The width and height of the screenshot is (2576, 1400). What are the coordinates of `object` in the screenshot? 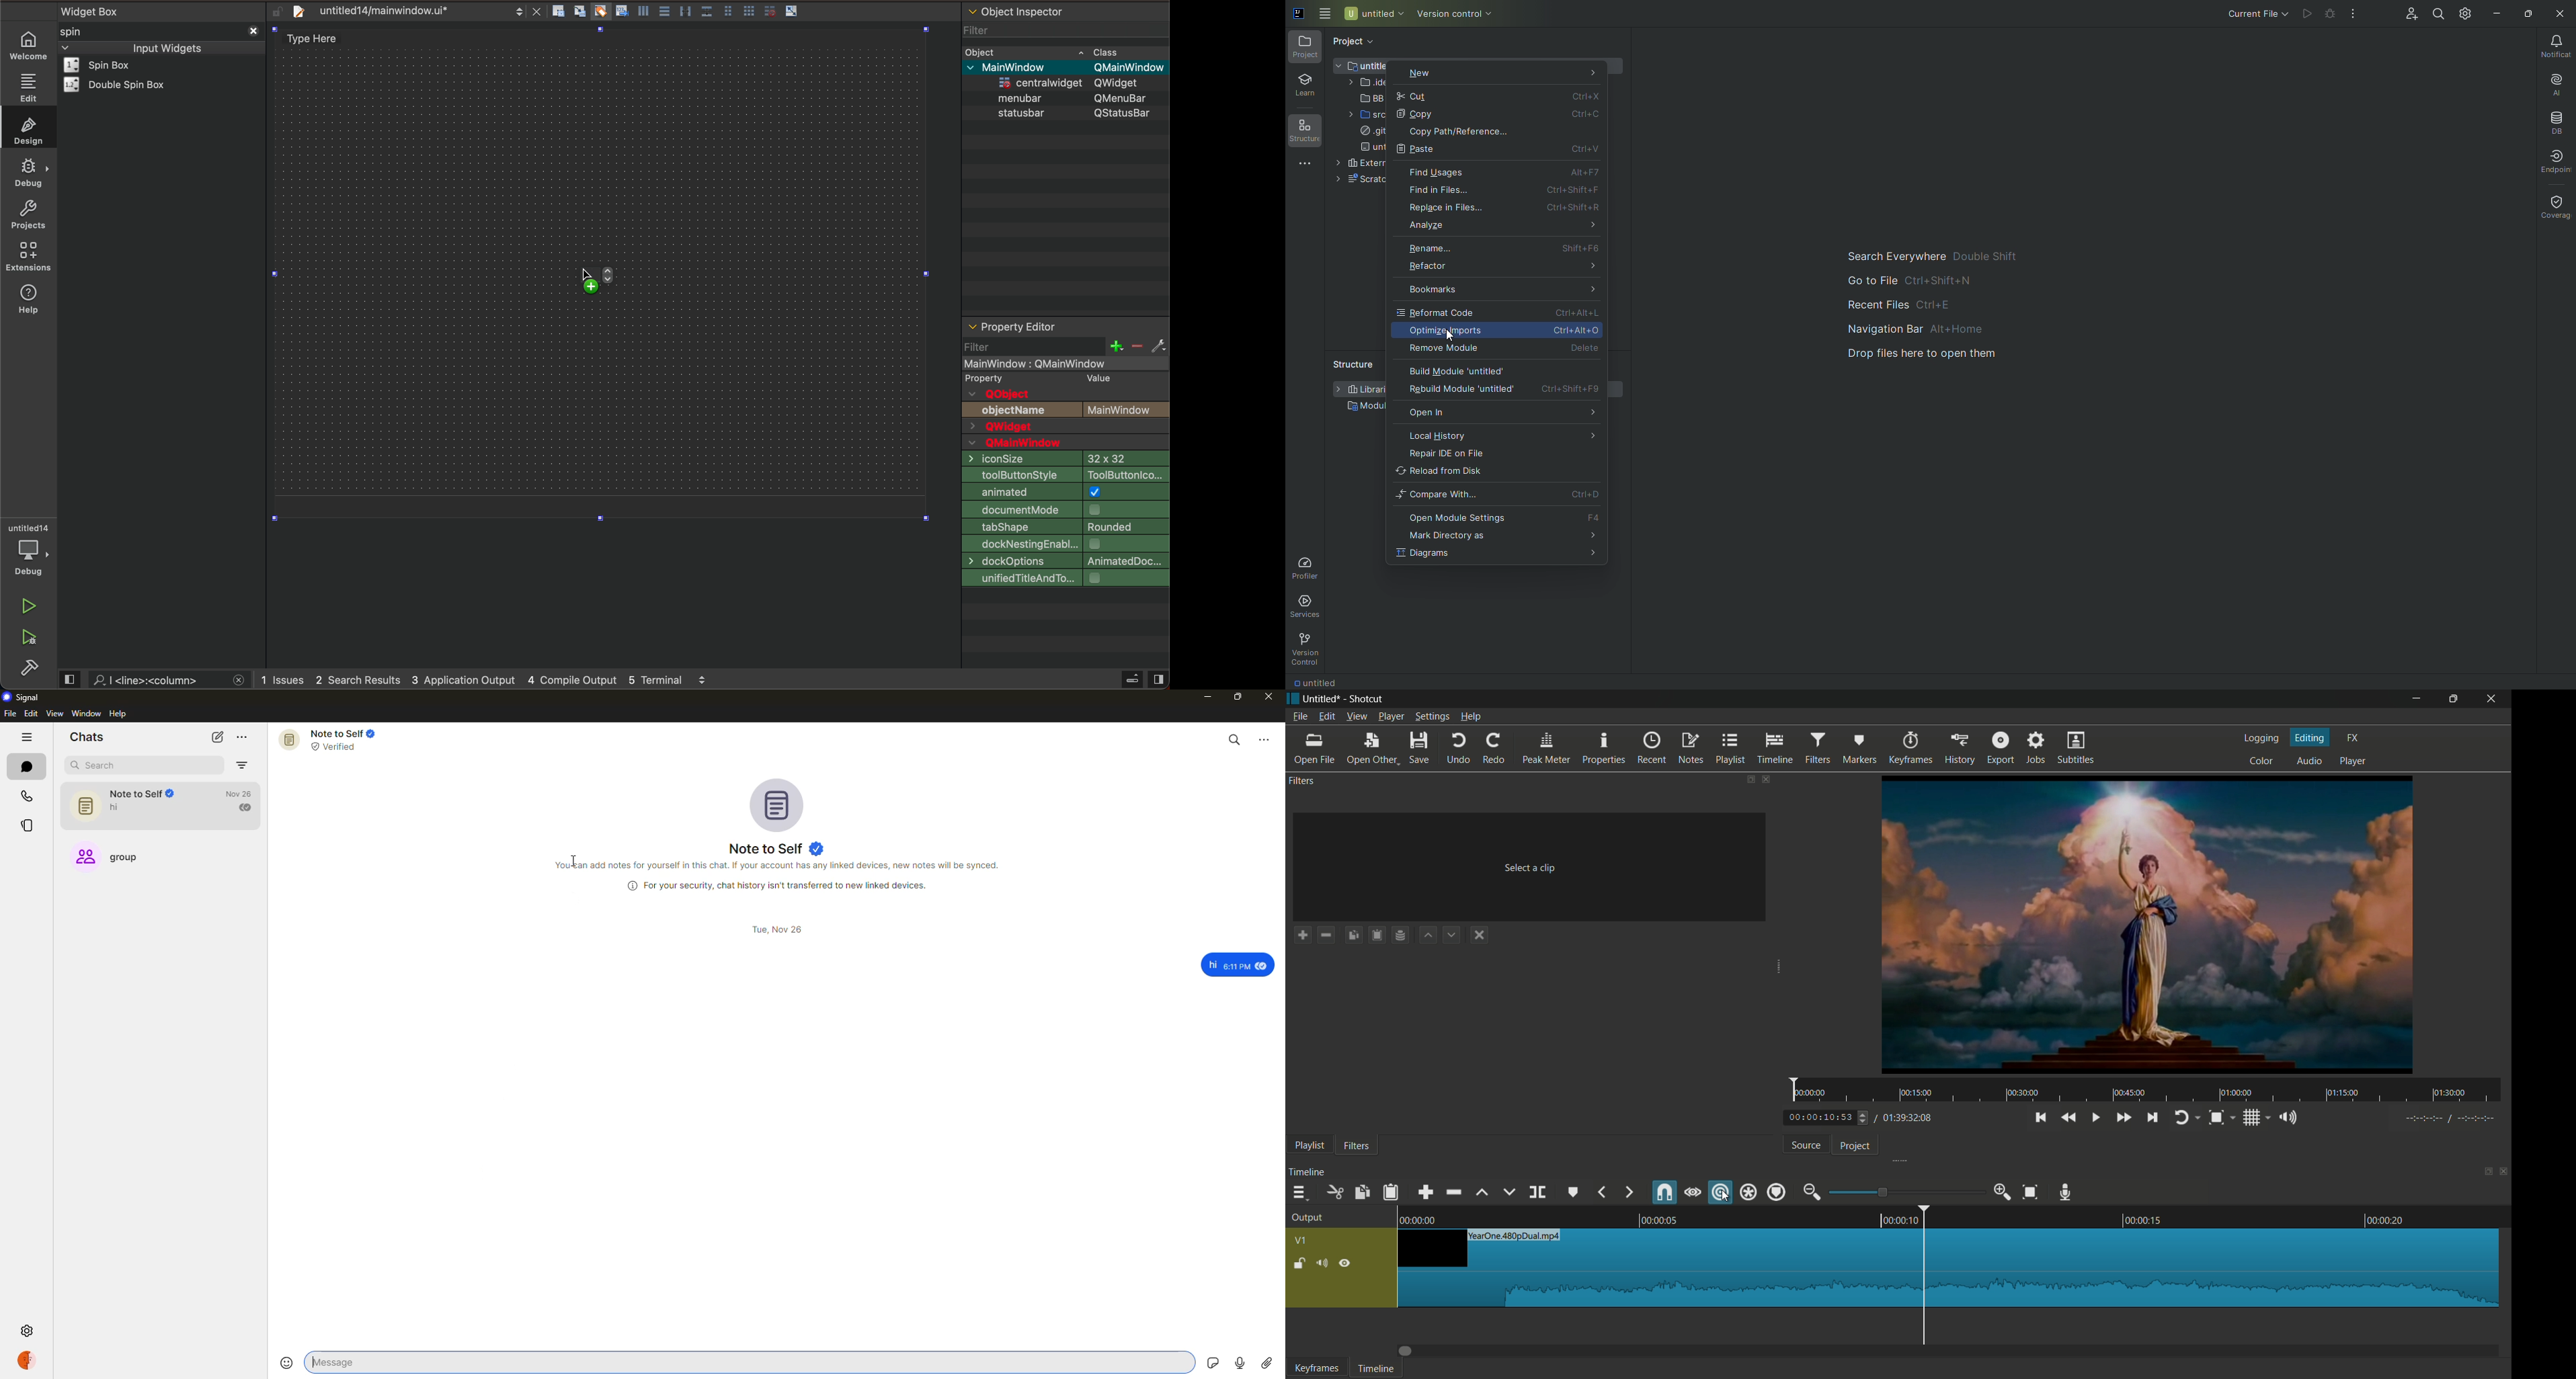 It's located at (983, 51).